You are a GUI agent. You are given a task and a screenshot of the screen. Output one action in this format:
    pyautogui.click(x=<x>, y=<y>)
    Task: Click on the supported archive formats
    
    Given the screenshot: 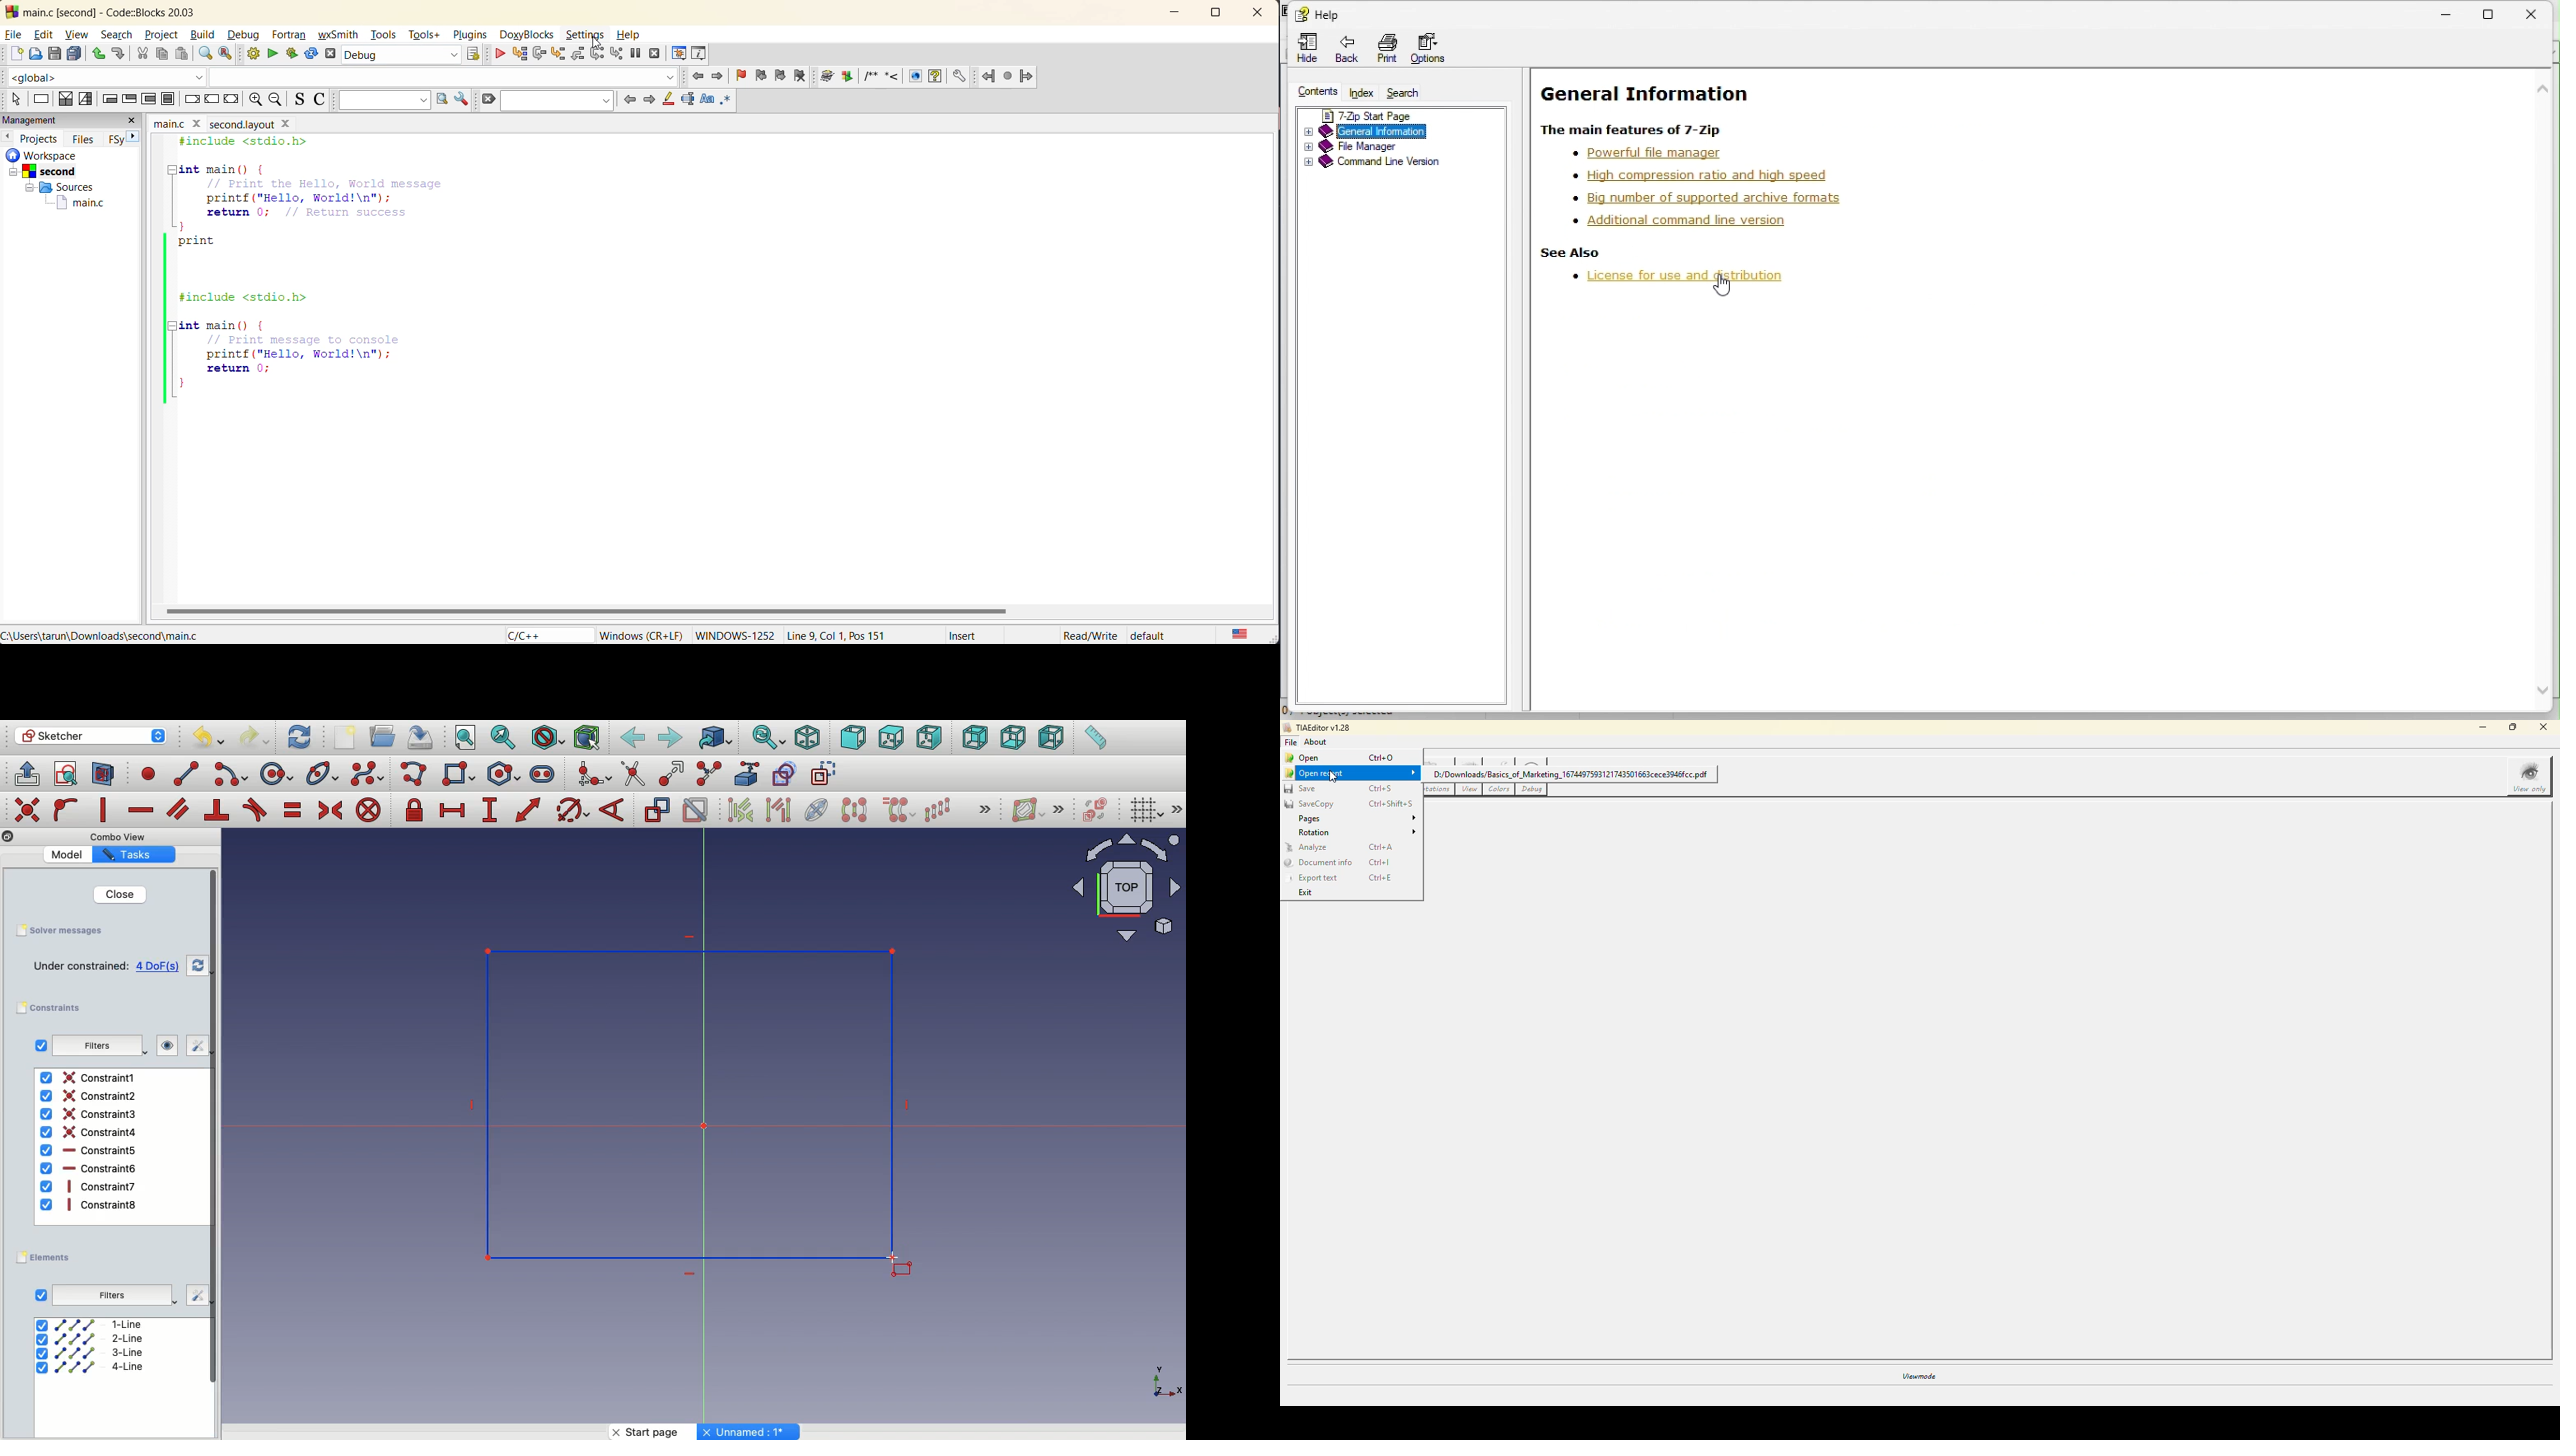 What is the action you would take?
    pyautogui.click(x=1706, y=198)
    